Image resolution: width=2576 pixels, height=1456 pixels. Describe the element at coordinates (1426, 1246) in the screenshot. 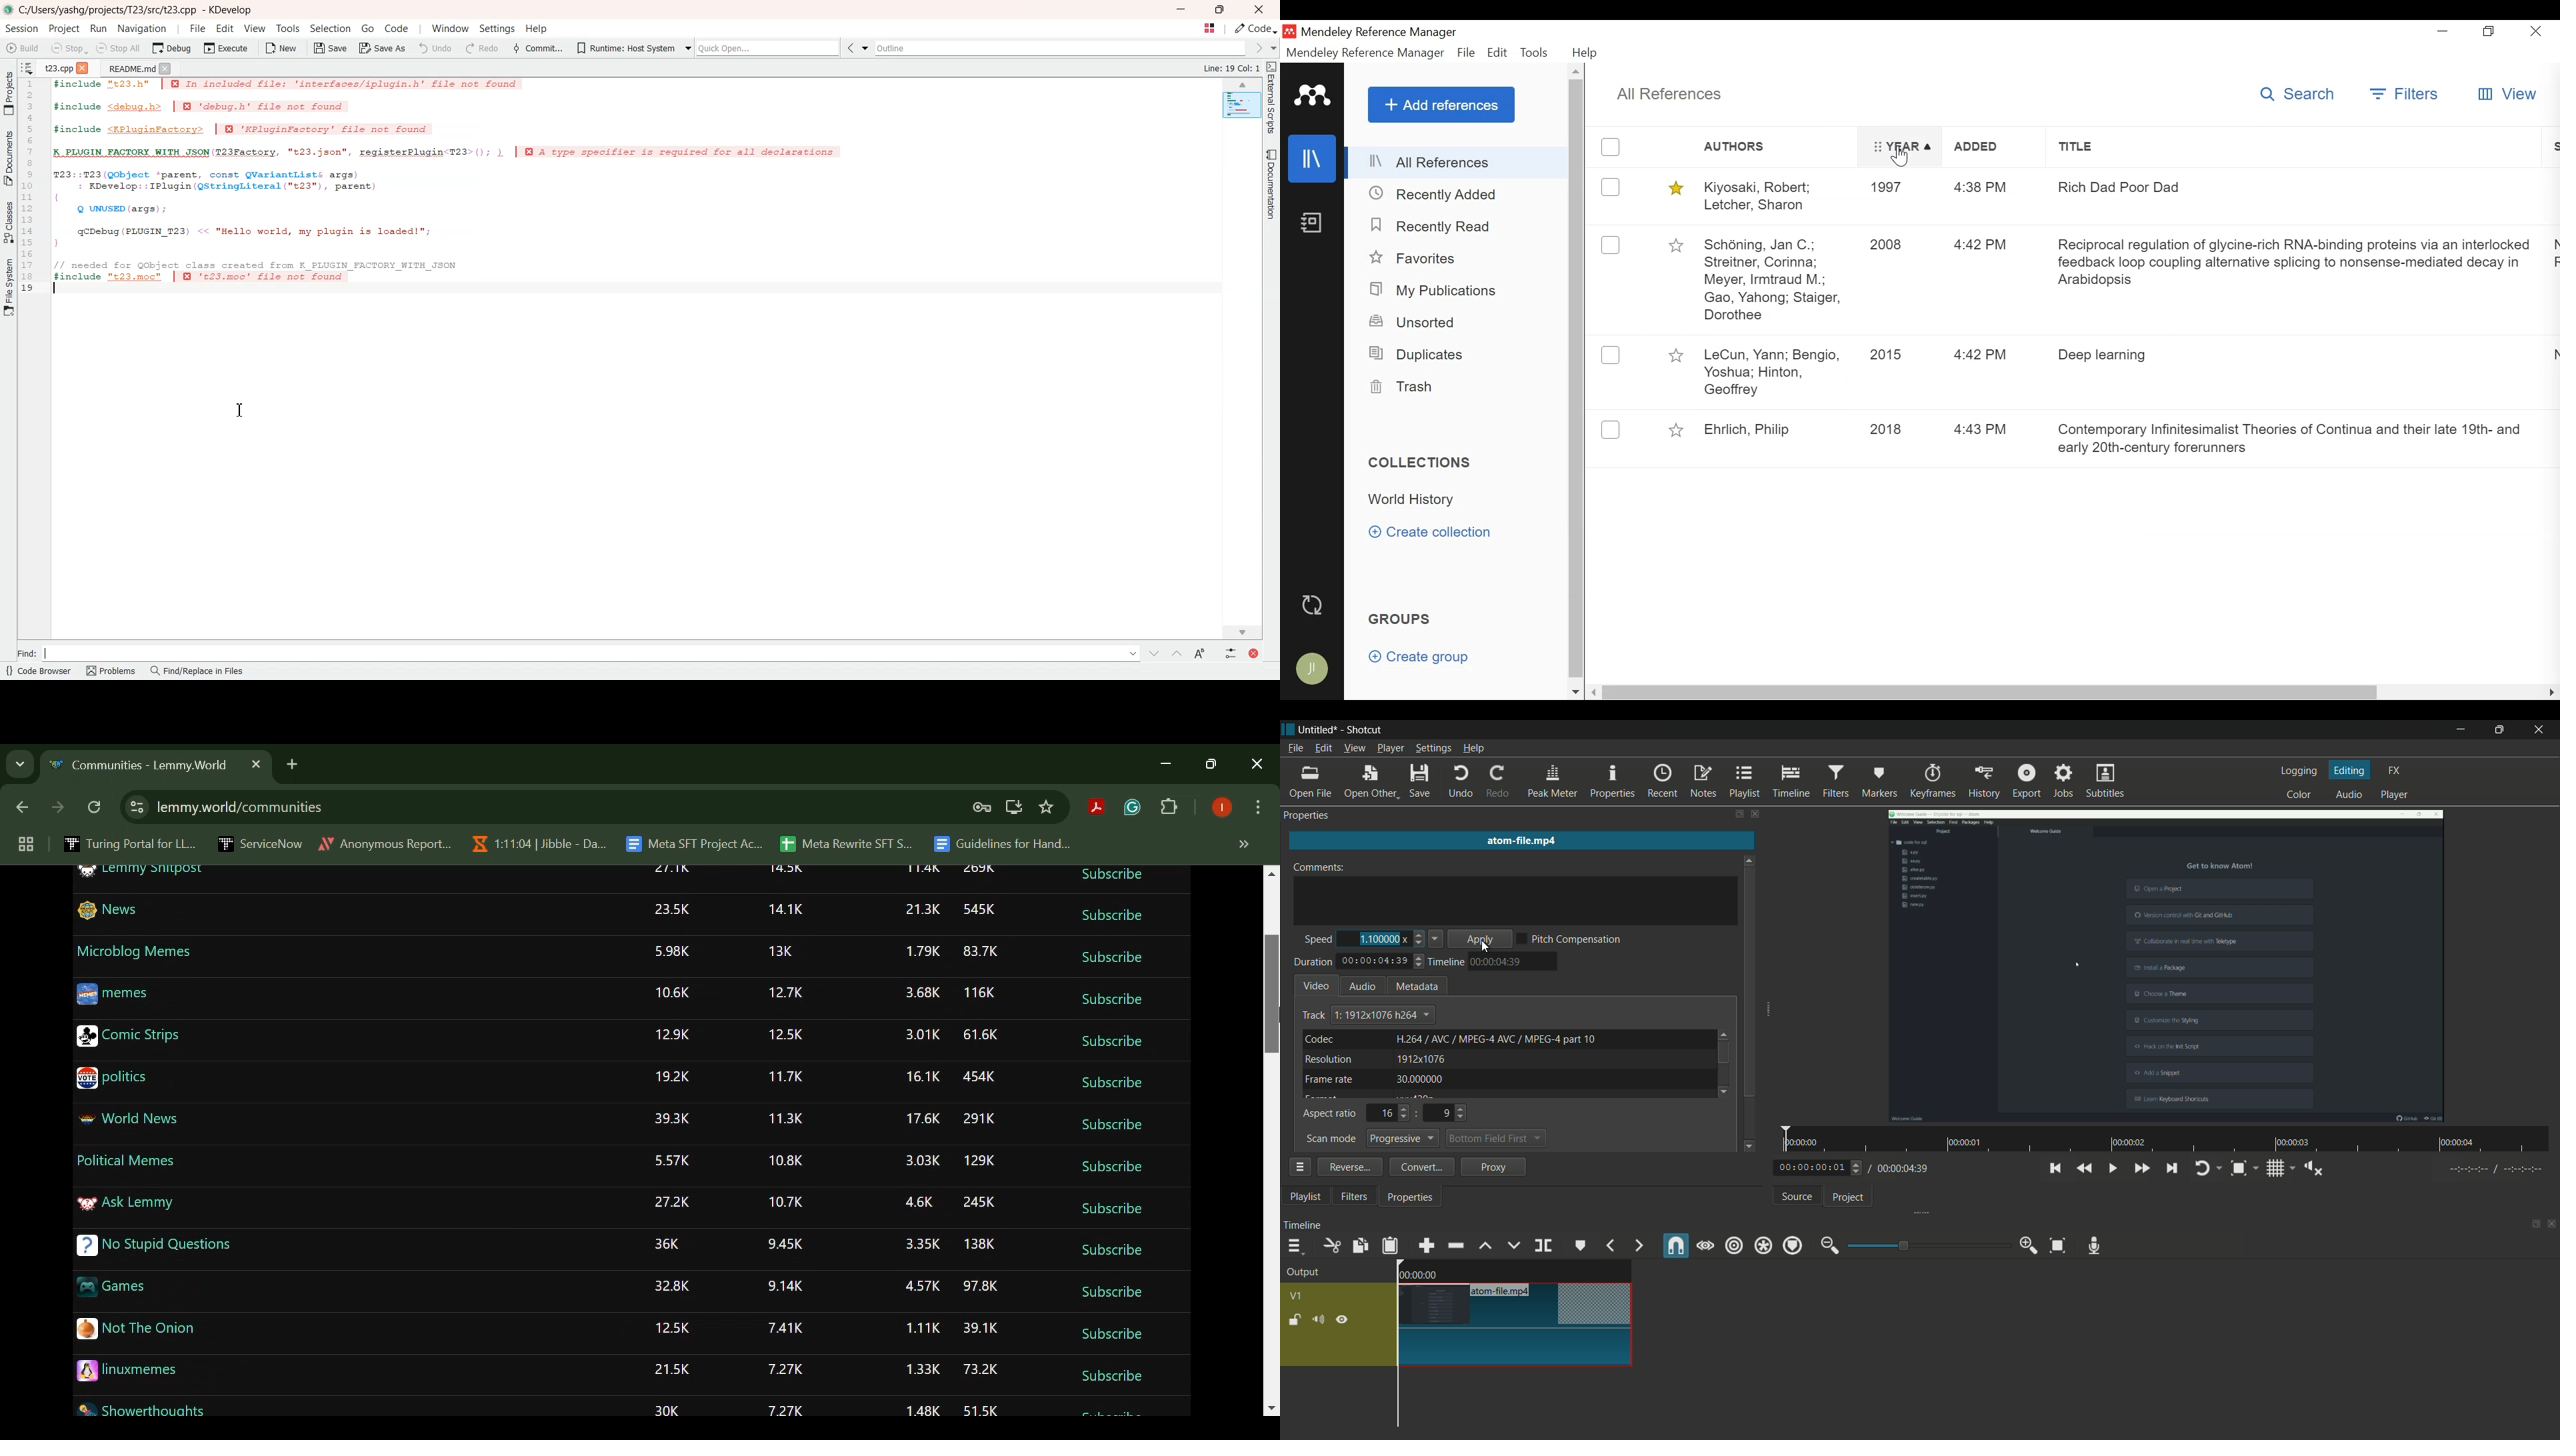

I see `append` at that location.